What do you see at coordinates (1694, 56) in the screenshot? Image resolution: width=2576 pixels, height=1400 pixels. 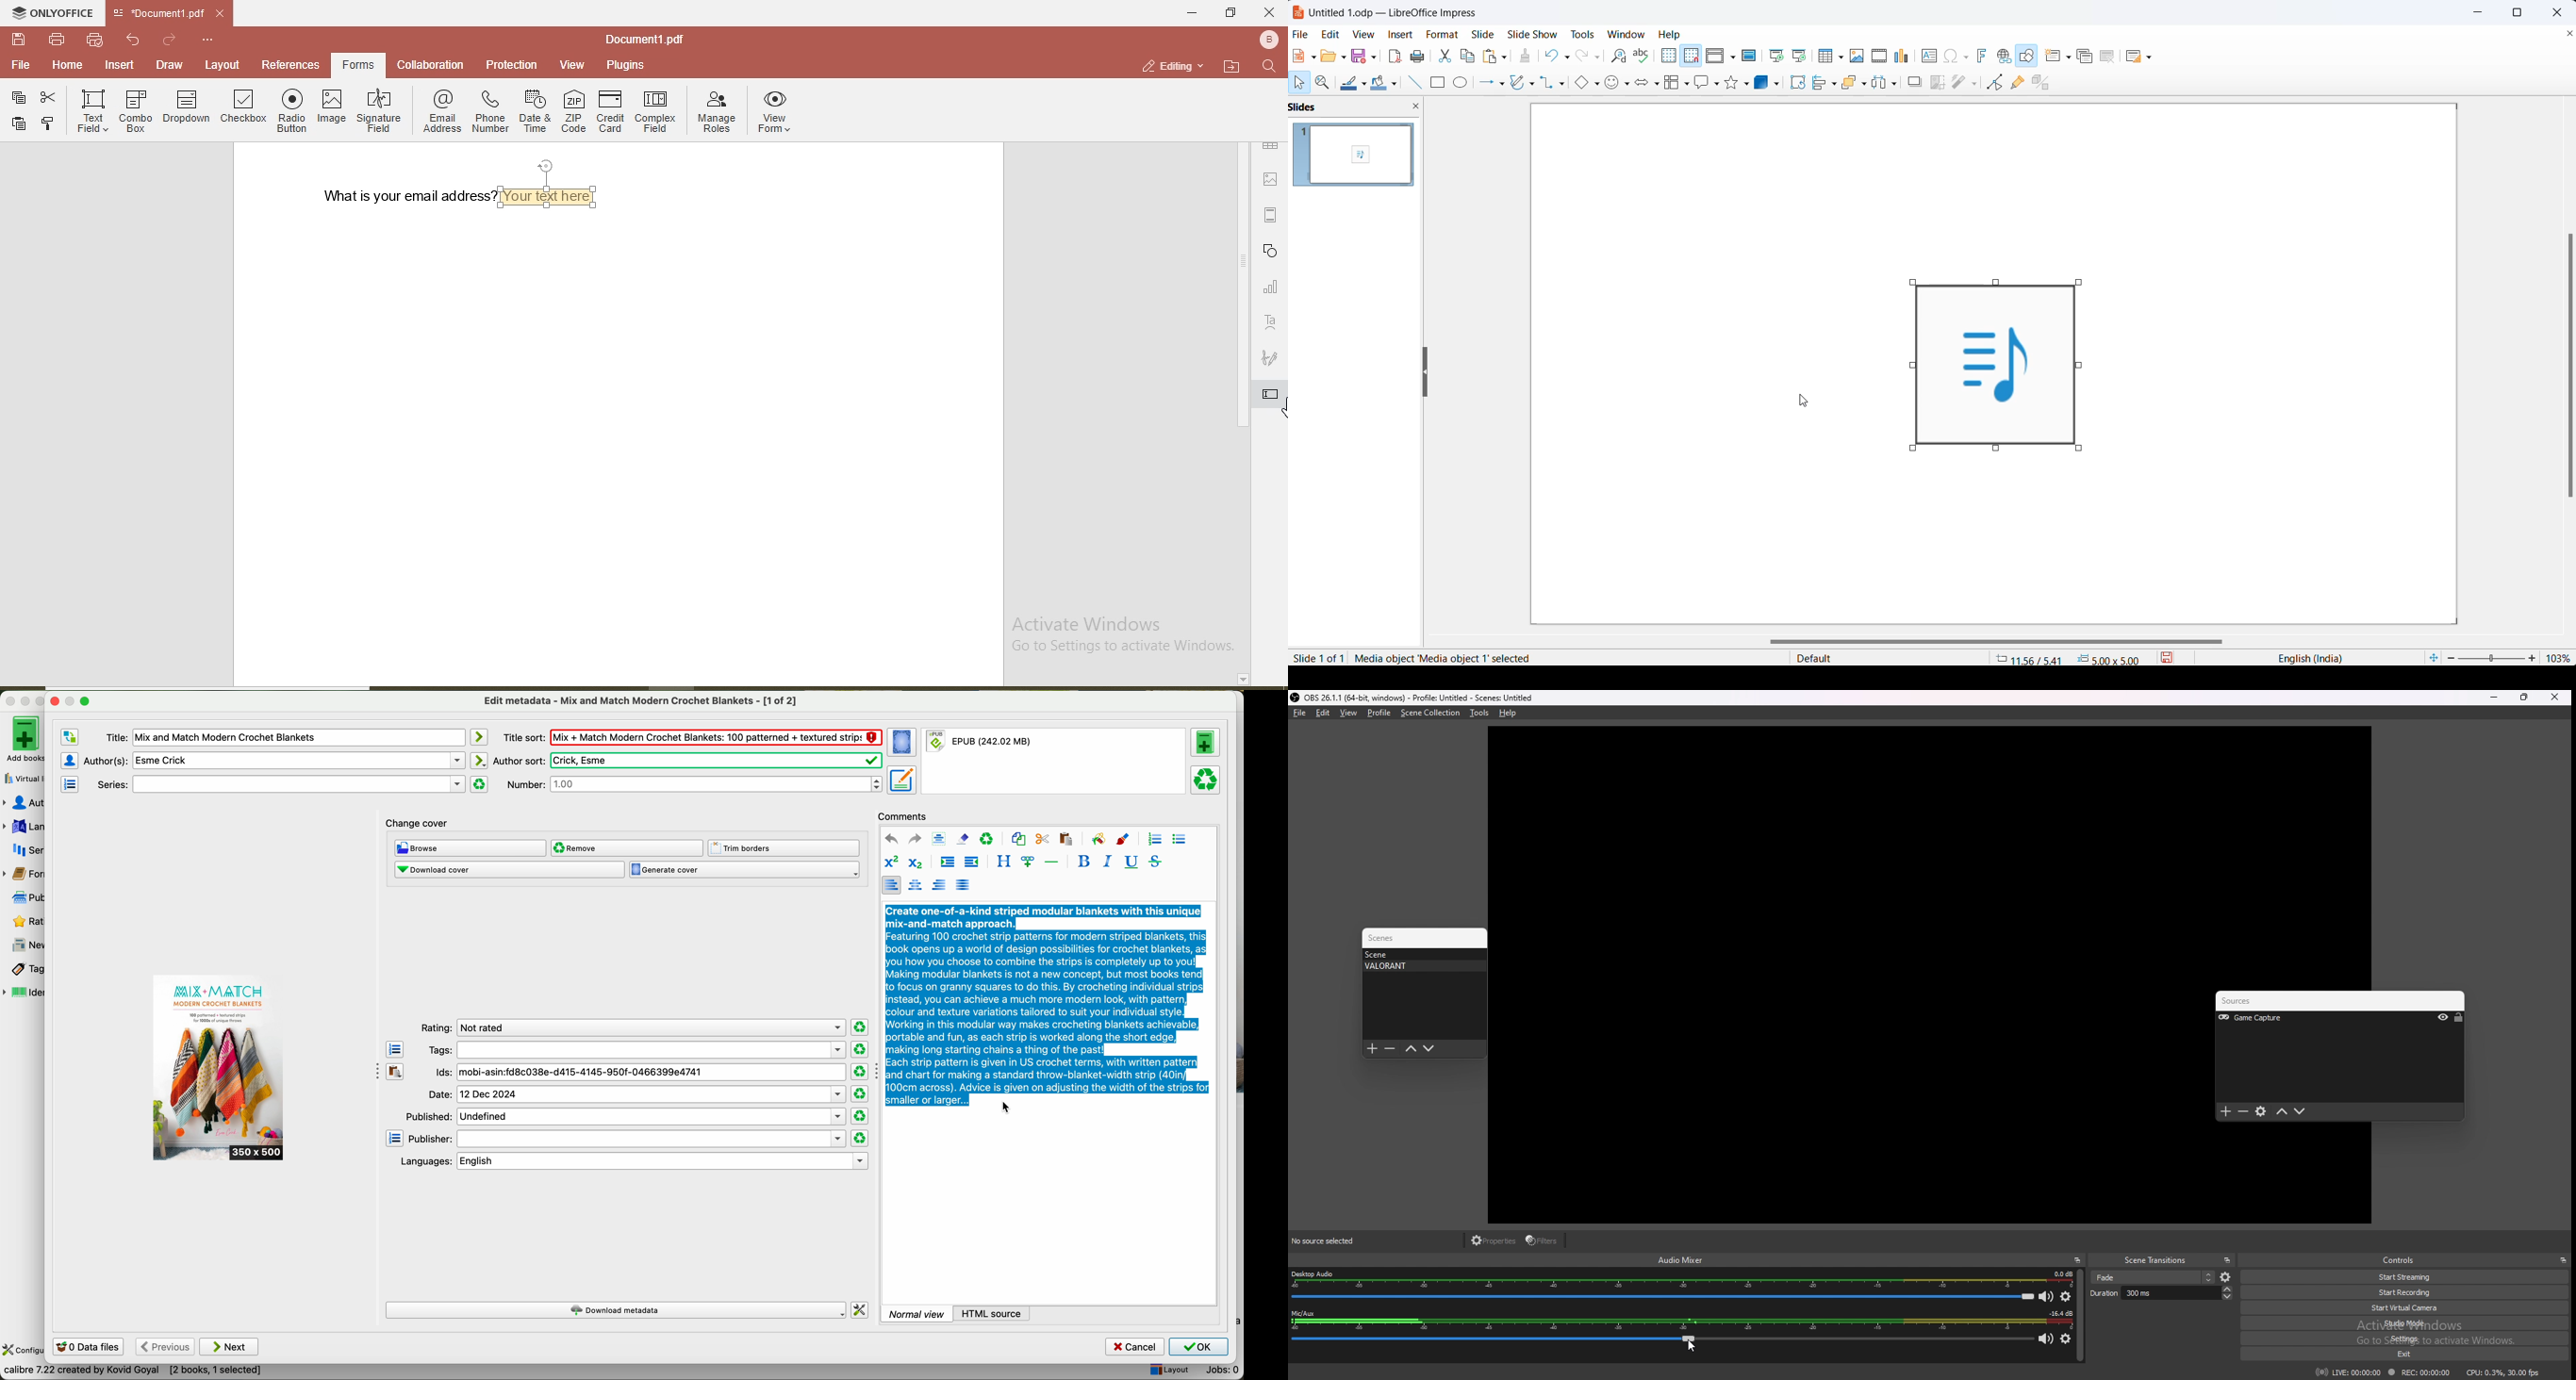 I see `snap to grid` at bounding box center [1694, 56].